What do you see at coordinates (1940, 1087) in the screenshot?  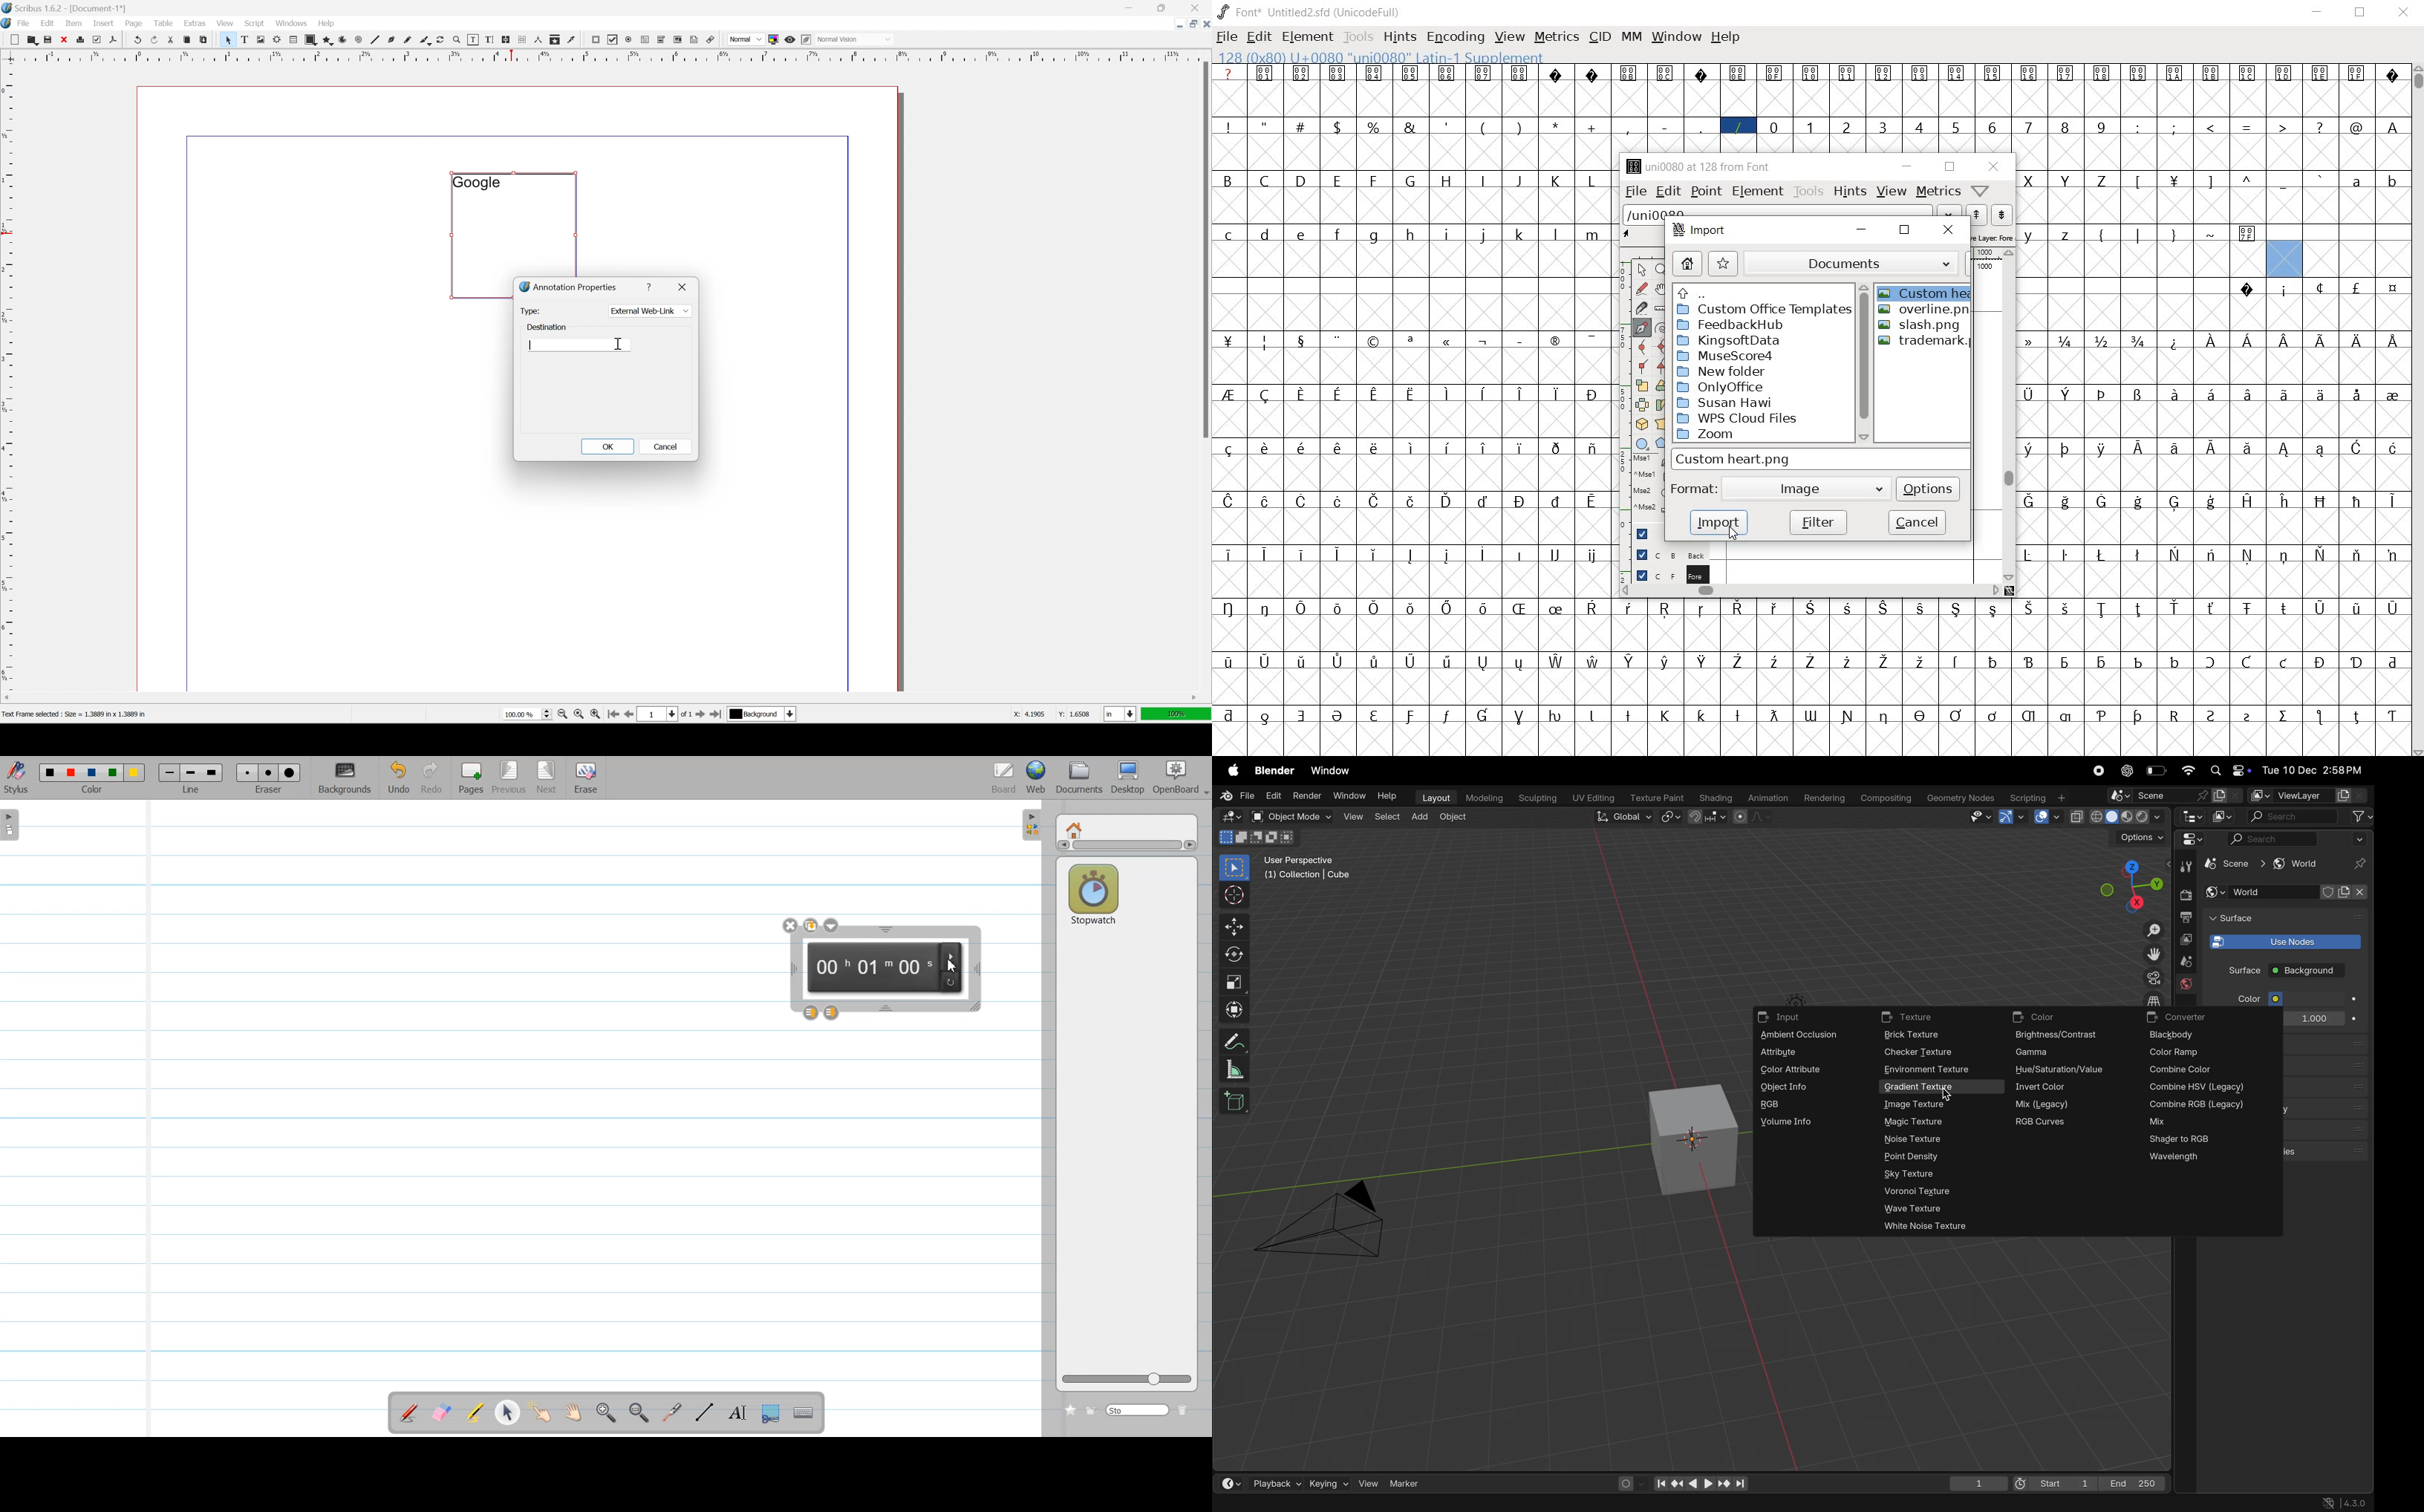 I see `` at bounding box center [1940, 1087].